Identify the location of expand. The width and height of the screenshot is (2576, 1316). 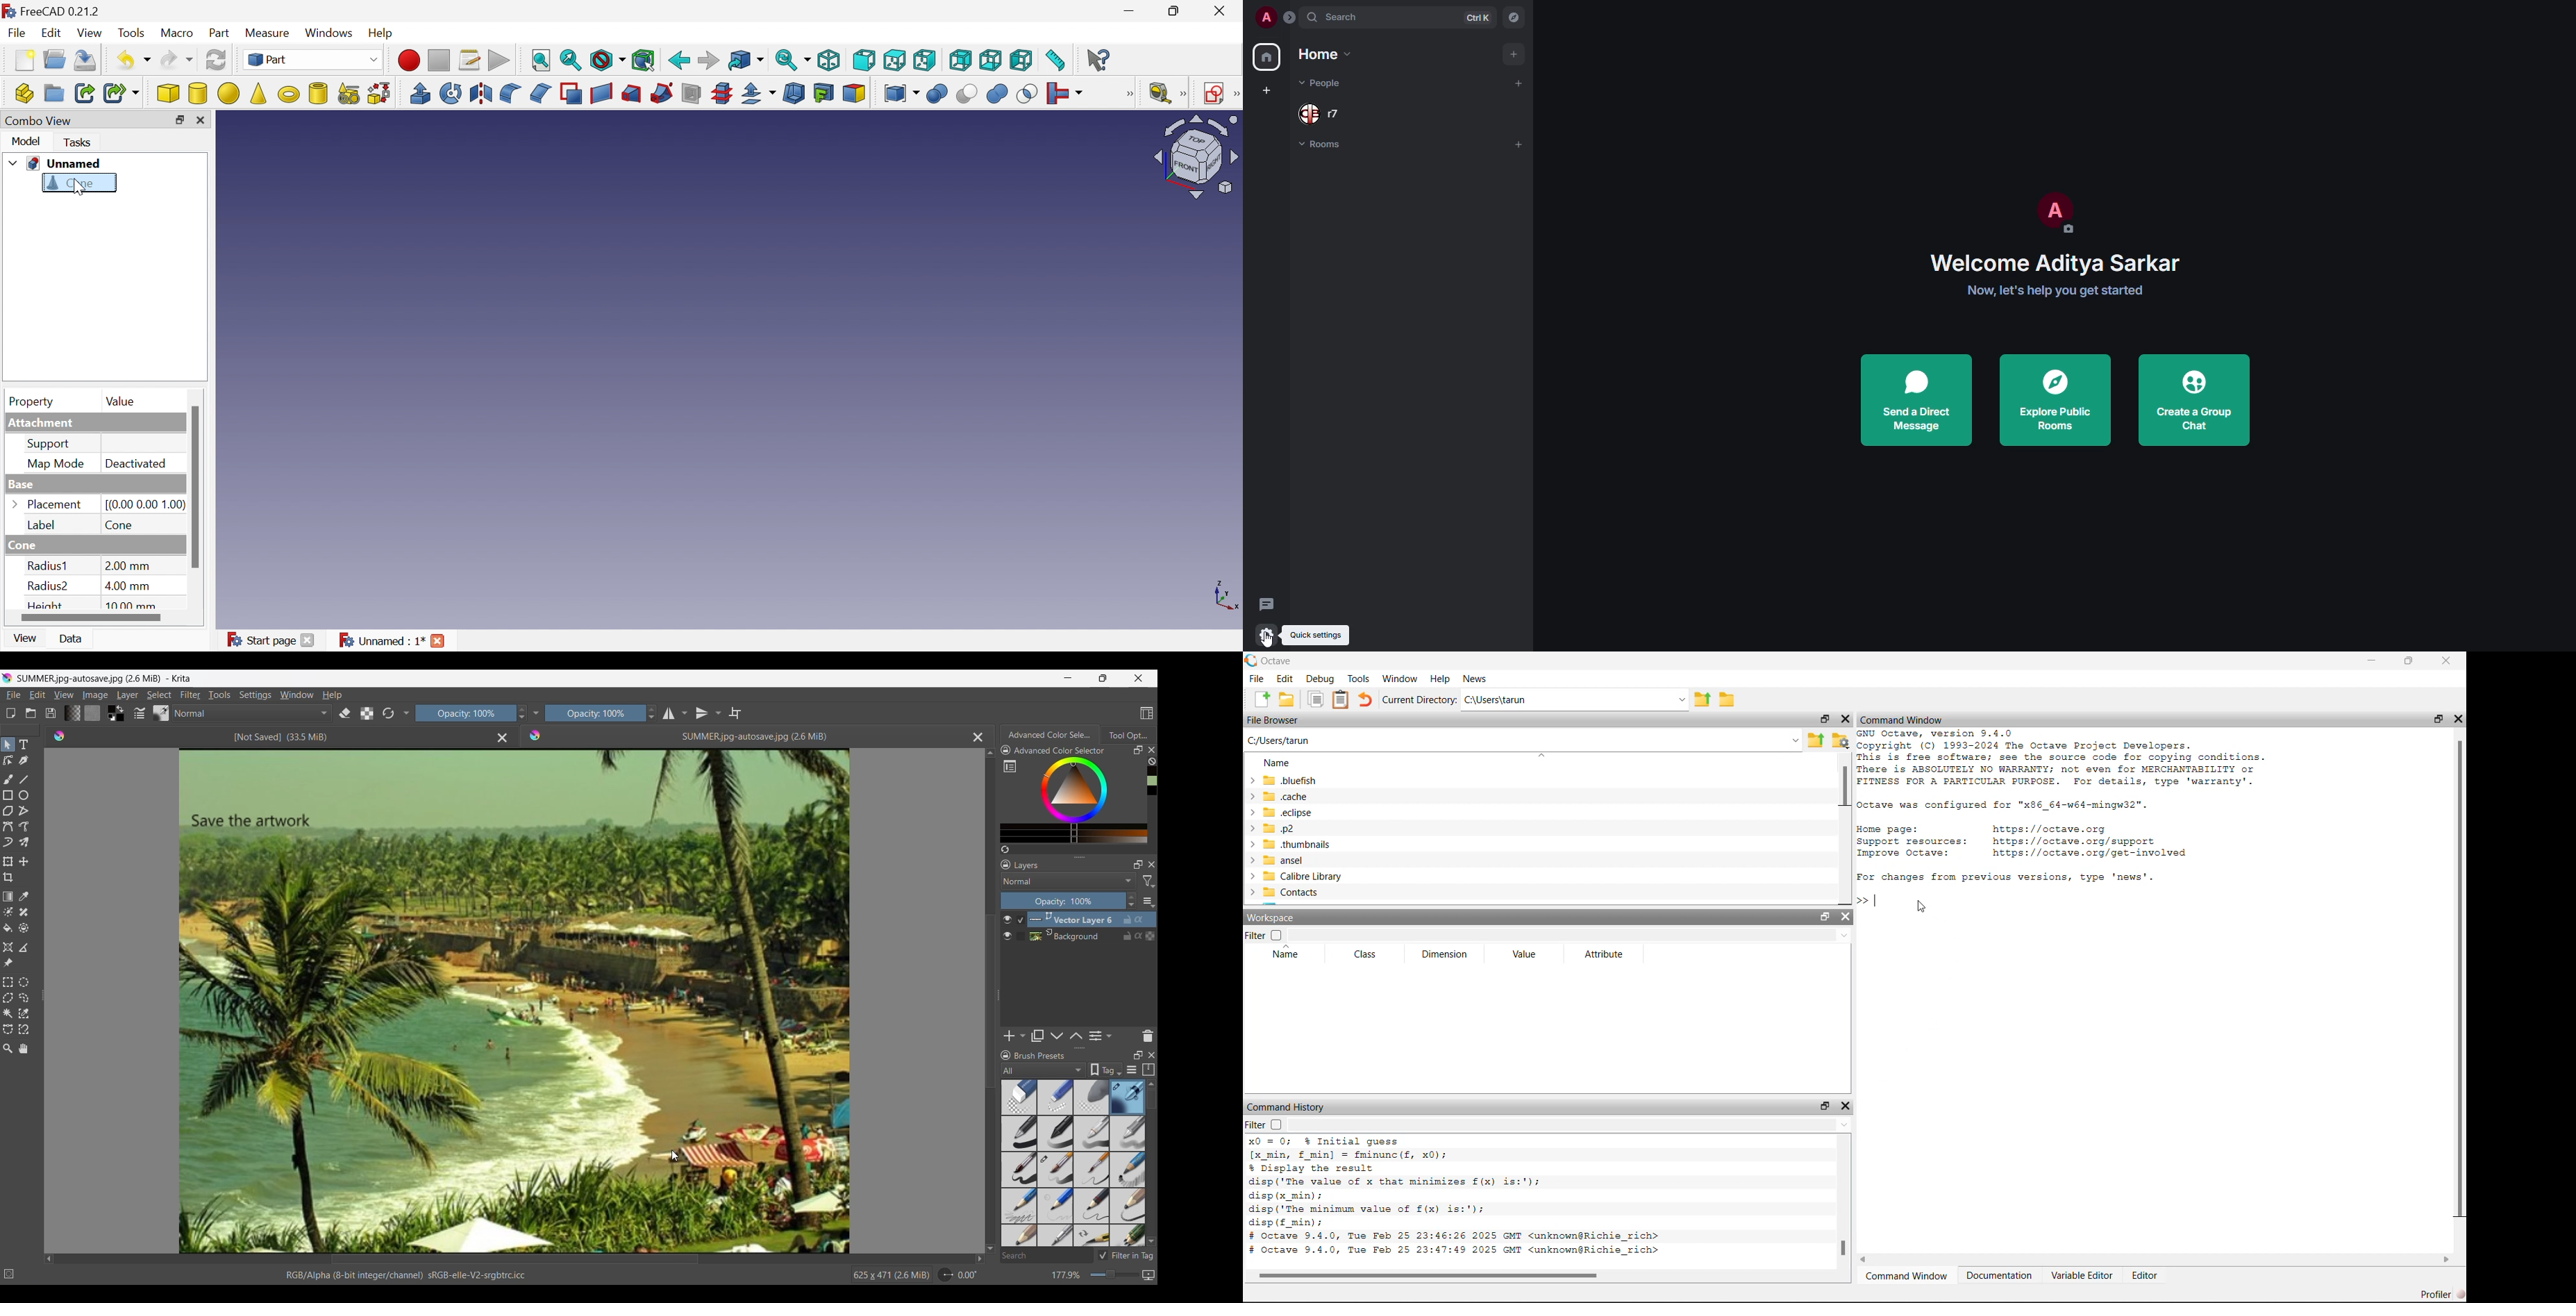
(1290, 19).